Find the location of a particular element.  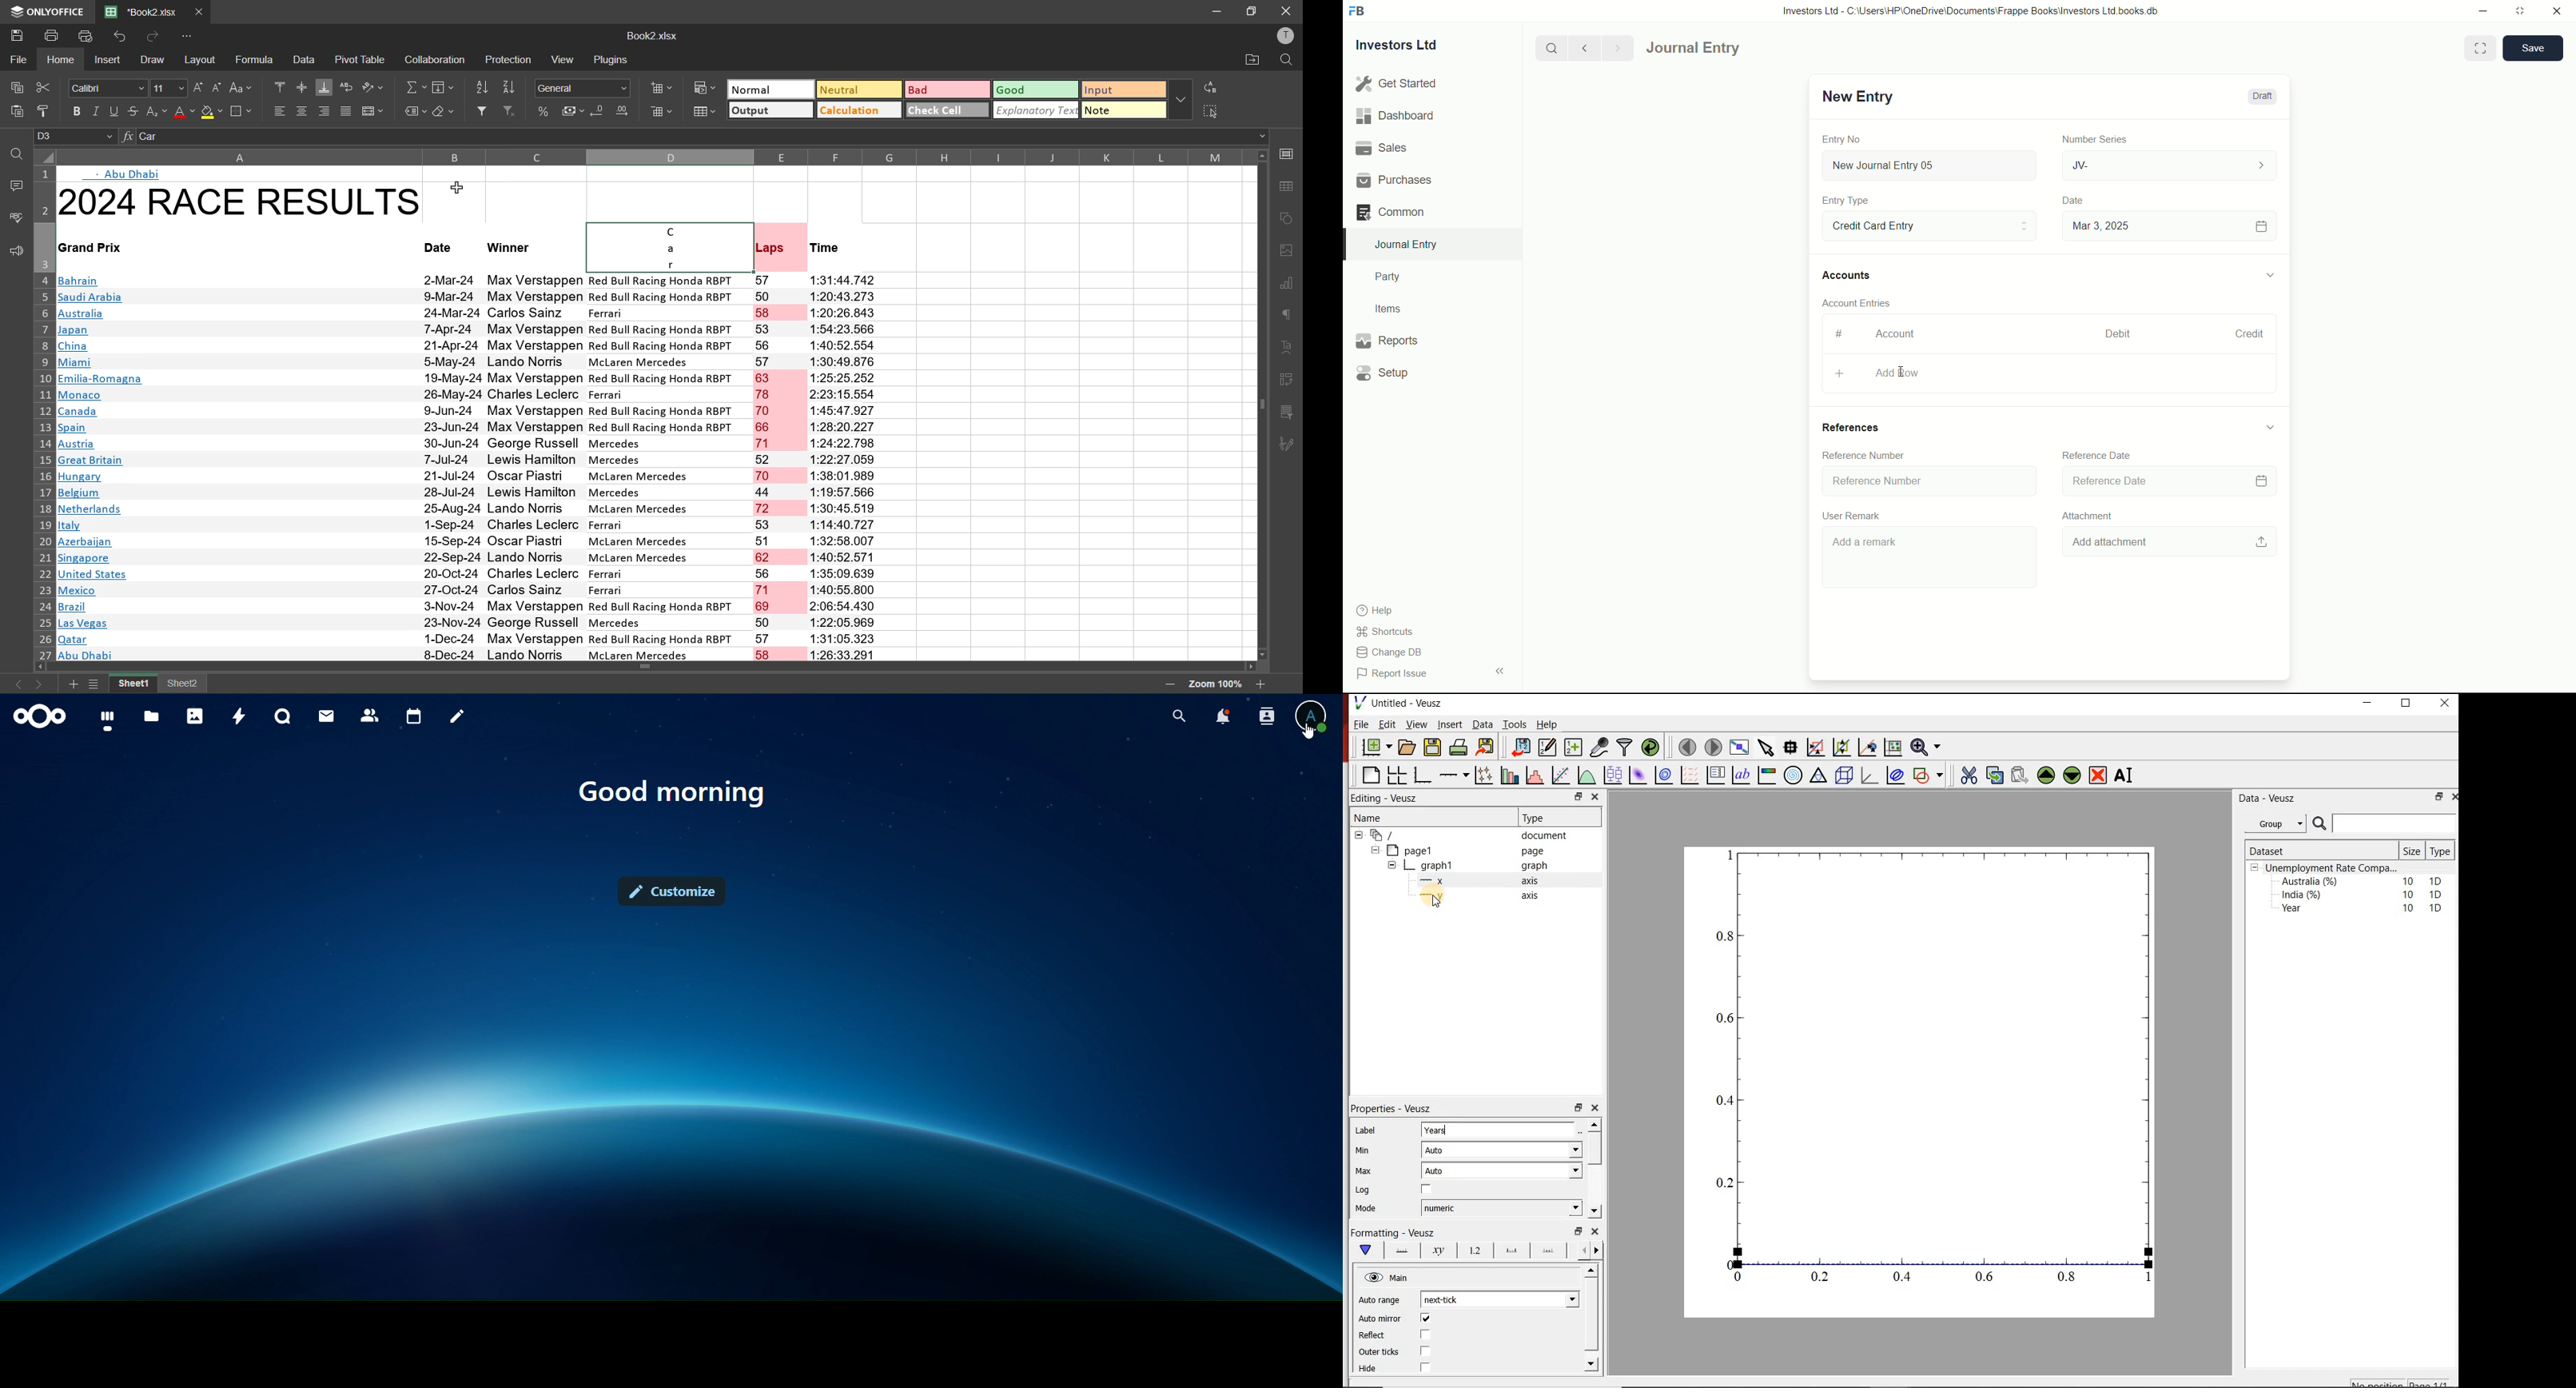

change case is located at coordinates (242, 88).